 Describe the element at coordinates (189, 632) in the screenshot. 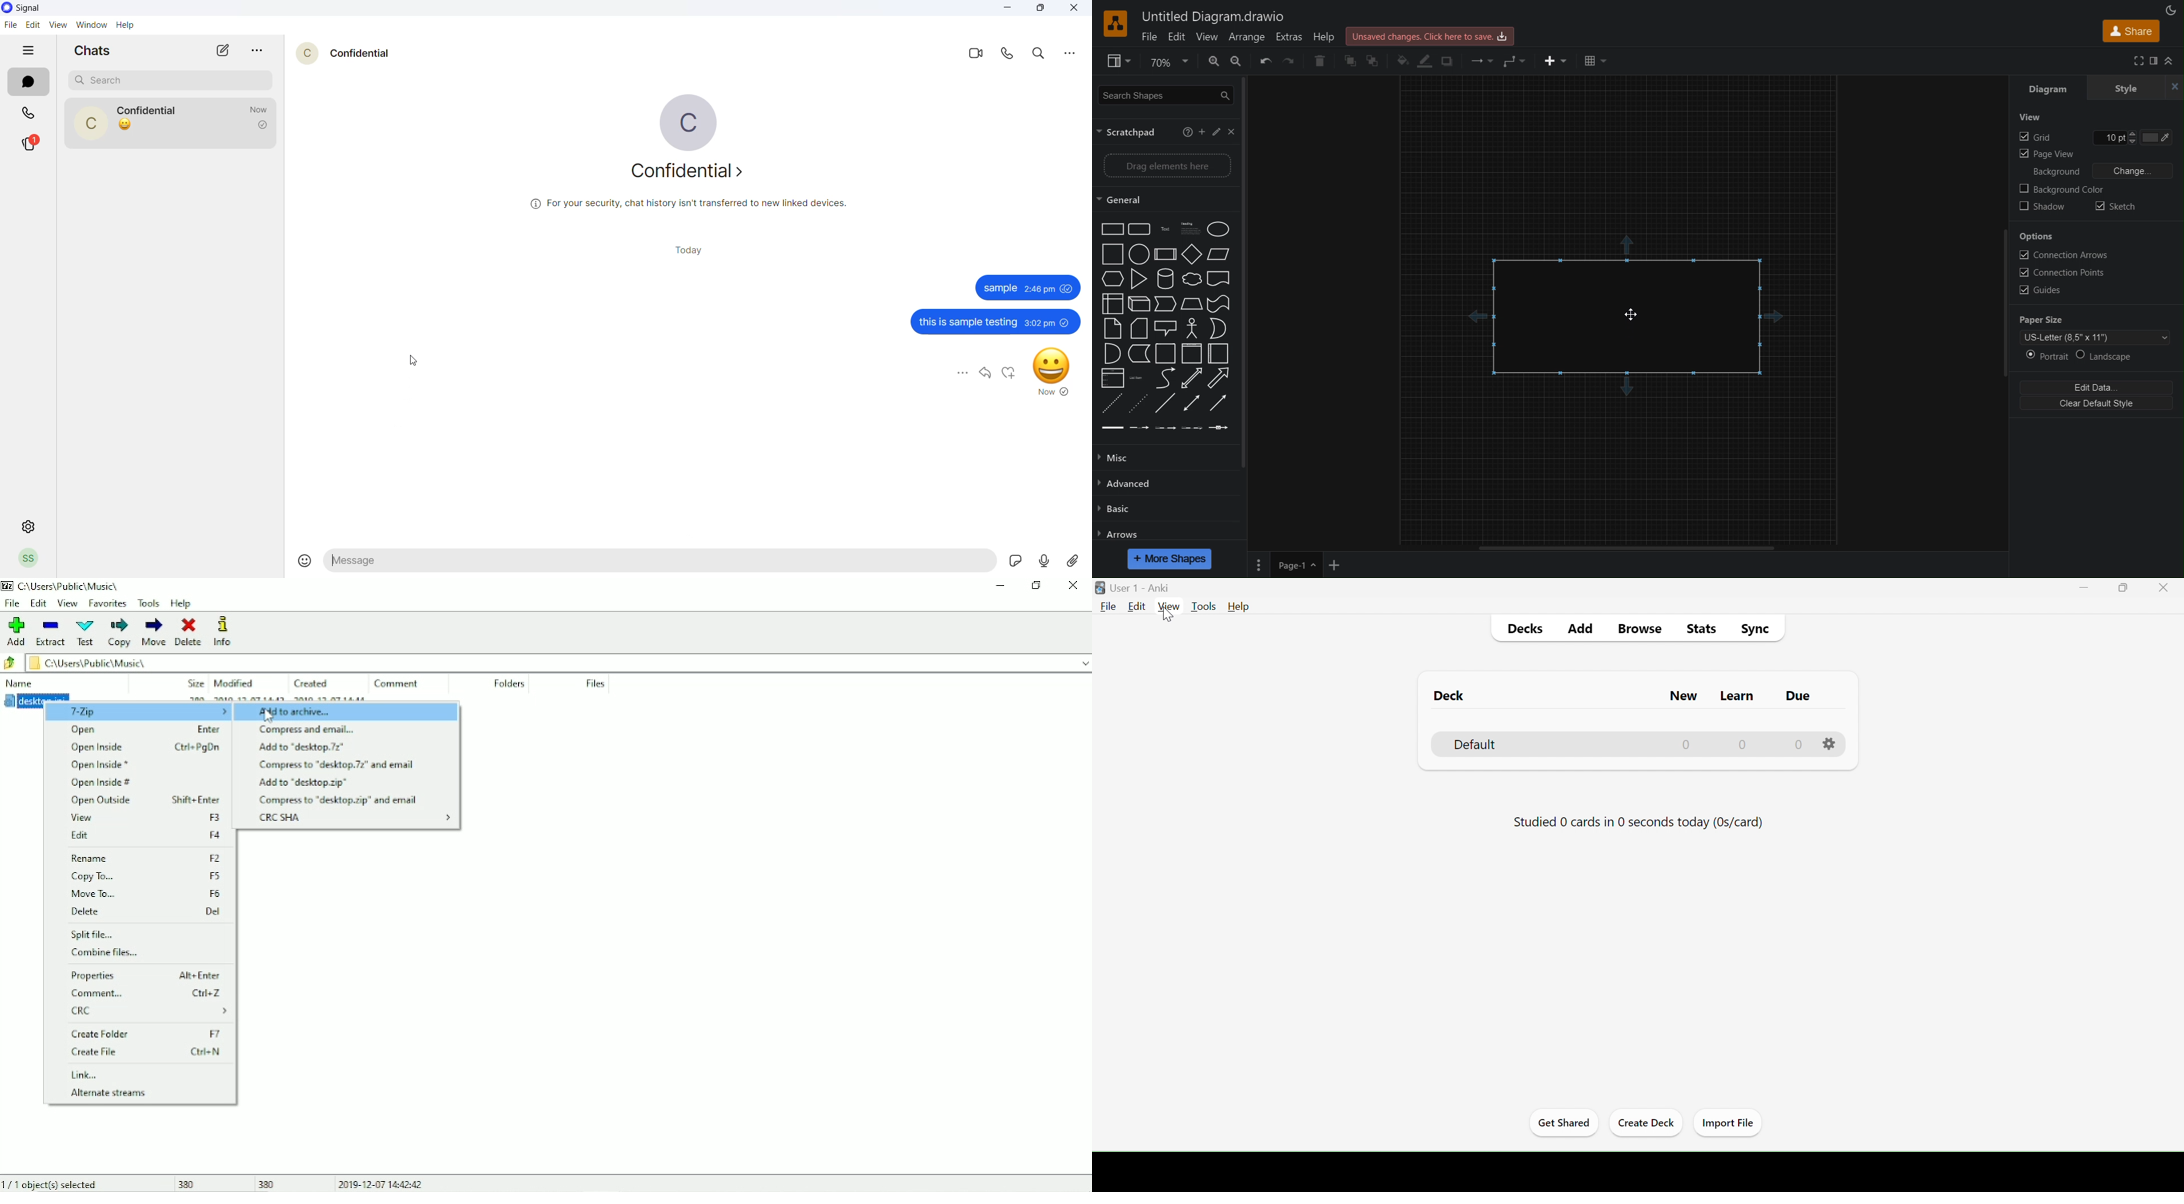

I see `Delete` at that location.